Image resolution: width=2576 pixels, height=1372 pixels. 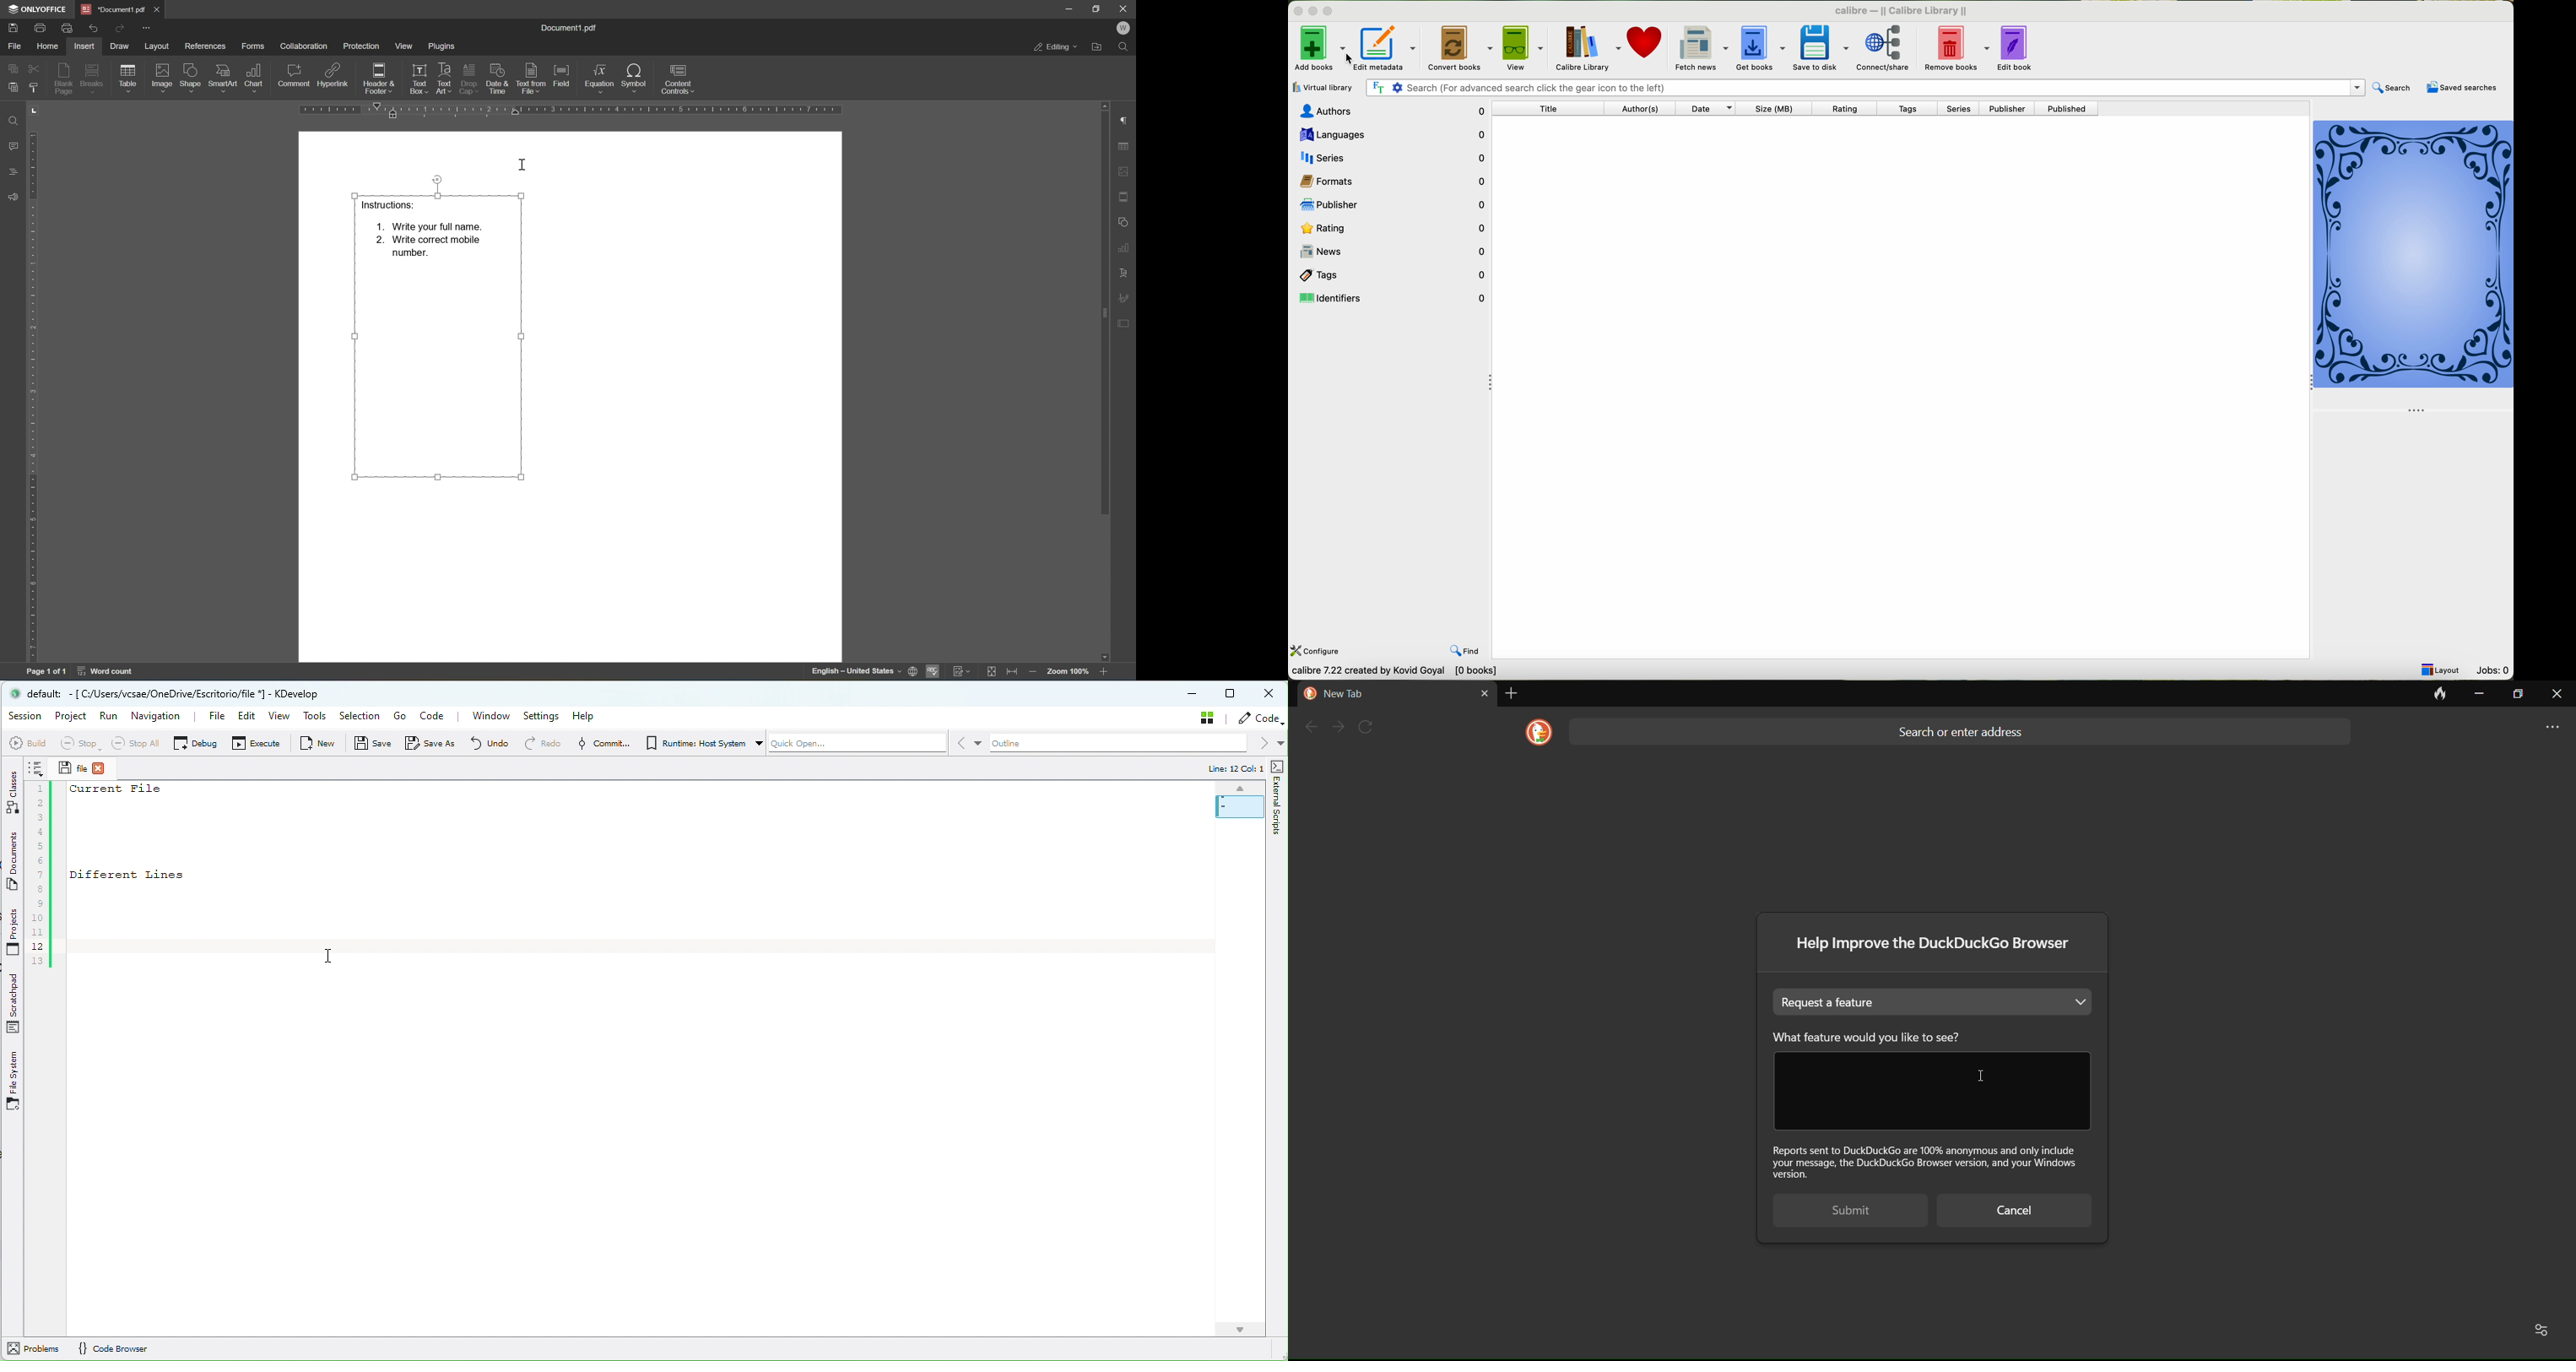 I want to click on collaboration, so click(x=306, y=46).